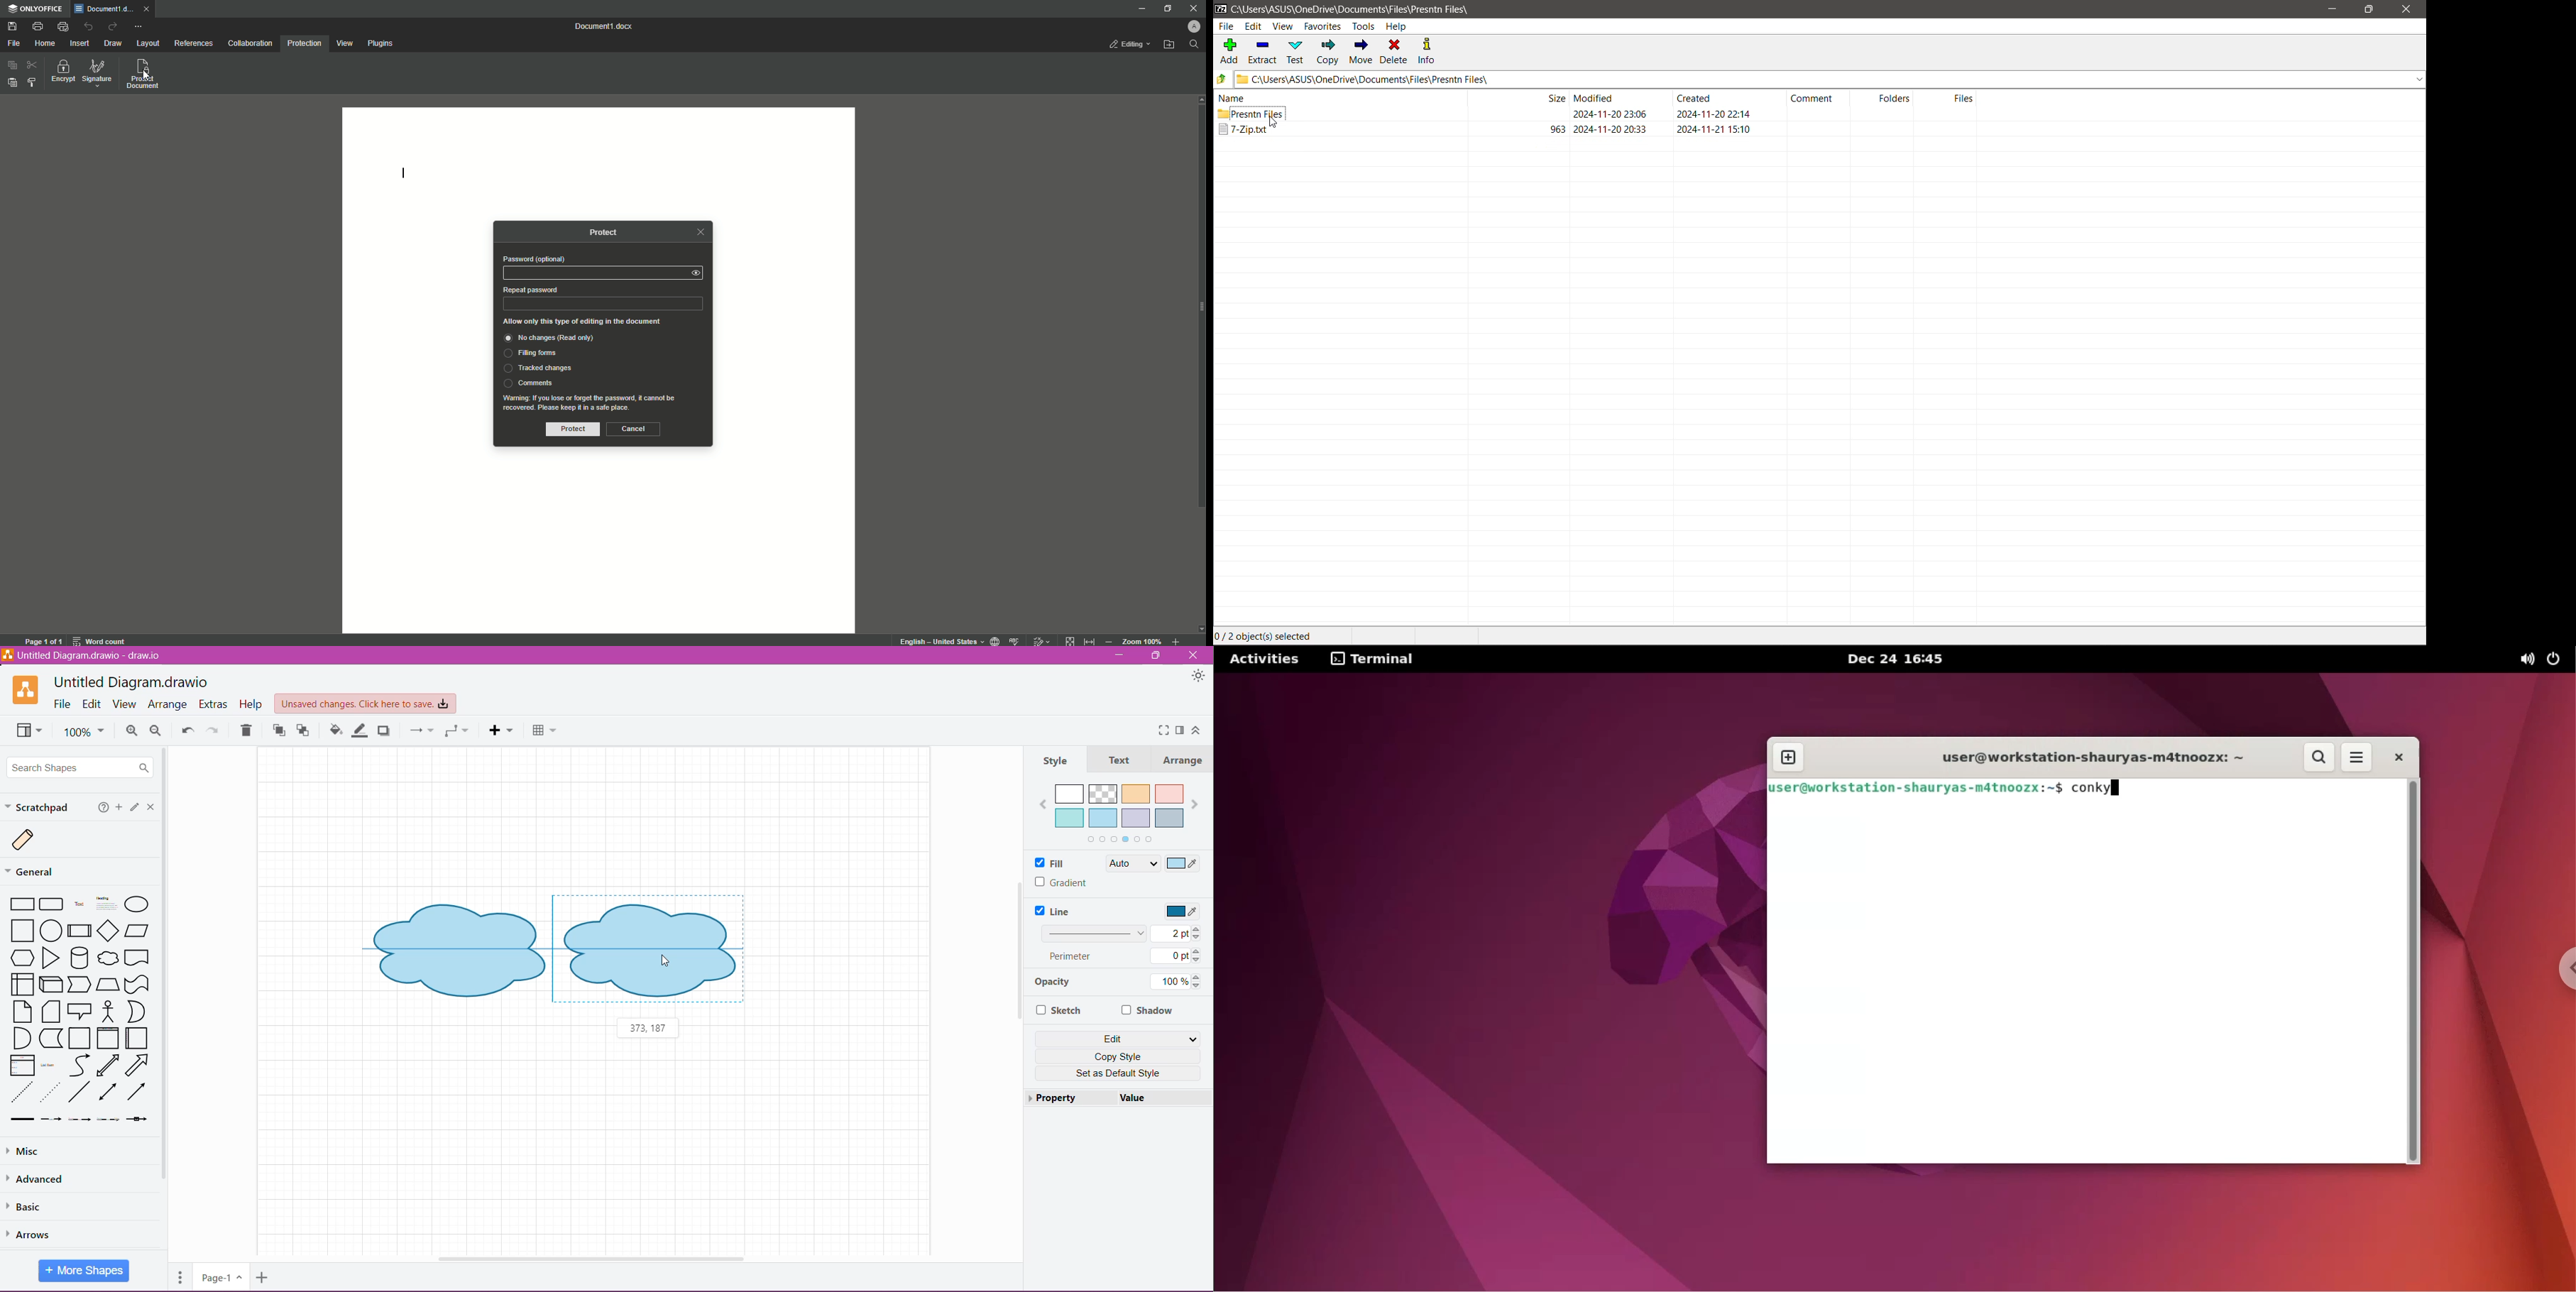  What do you see at coordinates (1123, 761) in the screenshot?
I see `Text` at bounding box center [1123, 761].